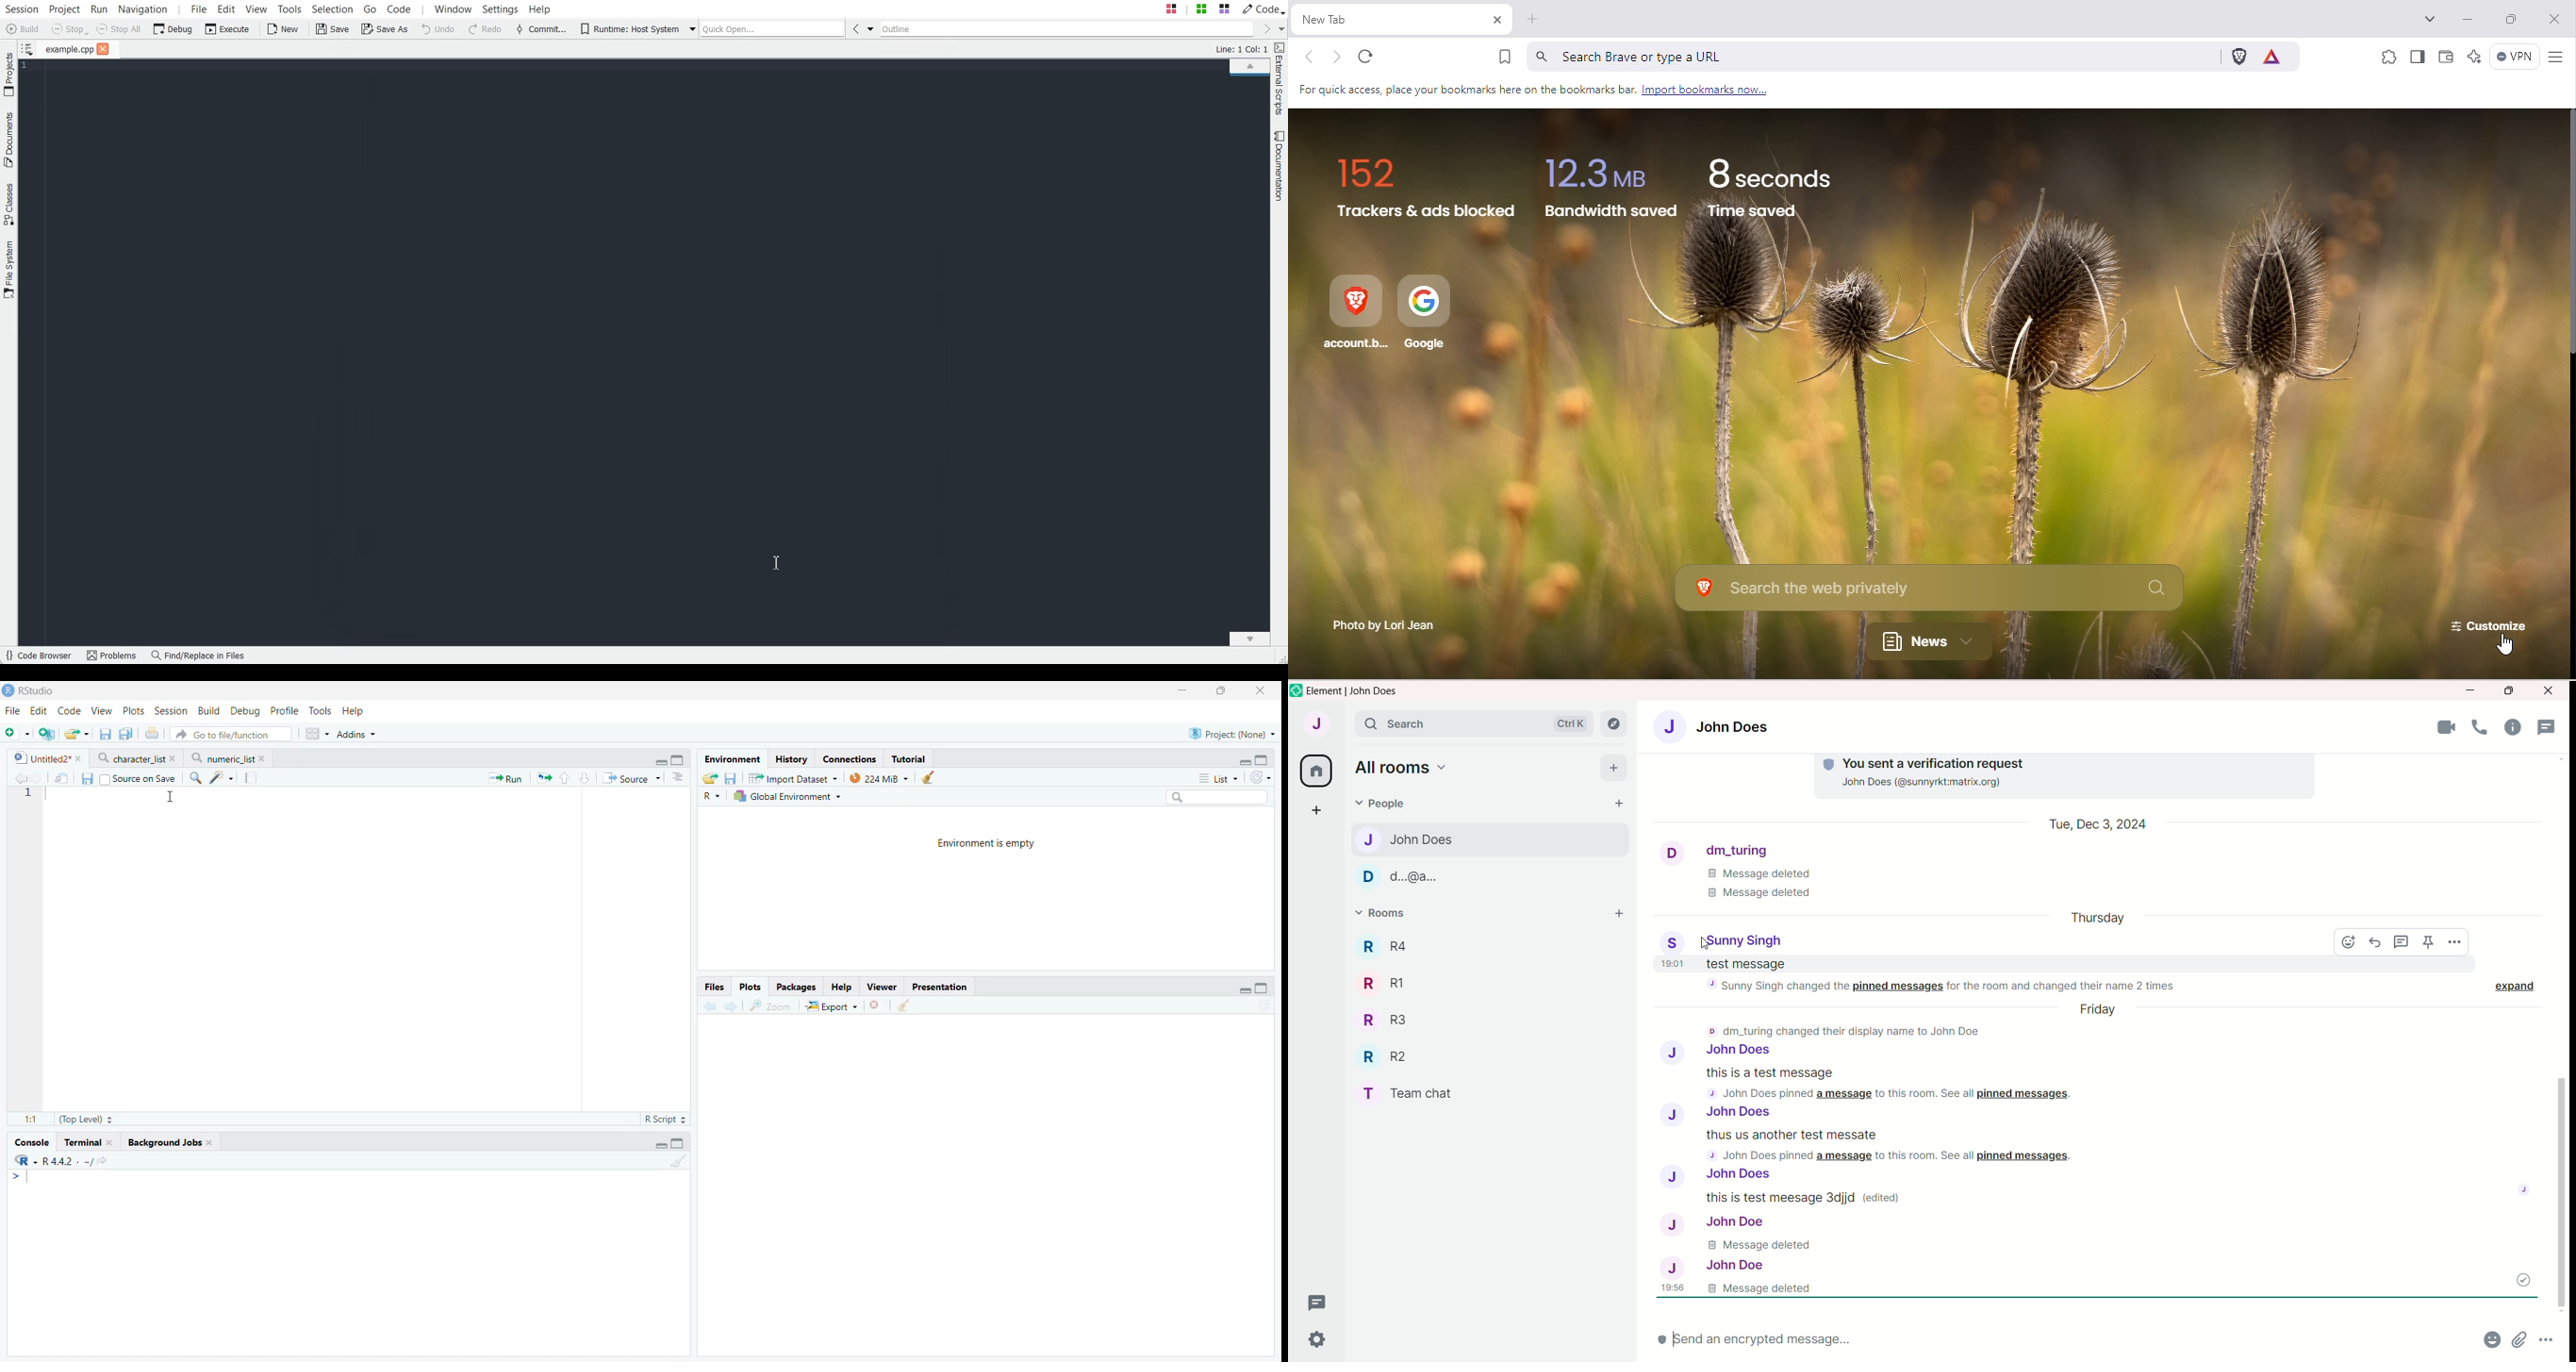  I want to click on Go to next section, so click(586, 777).